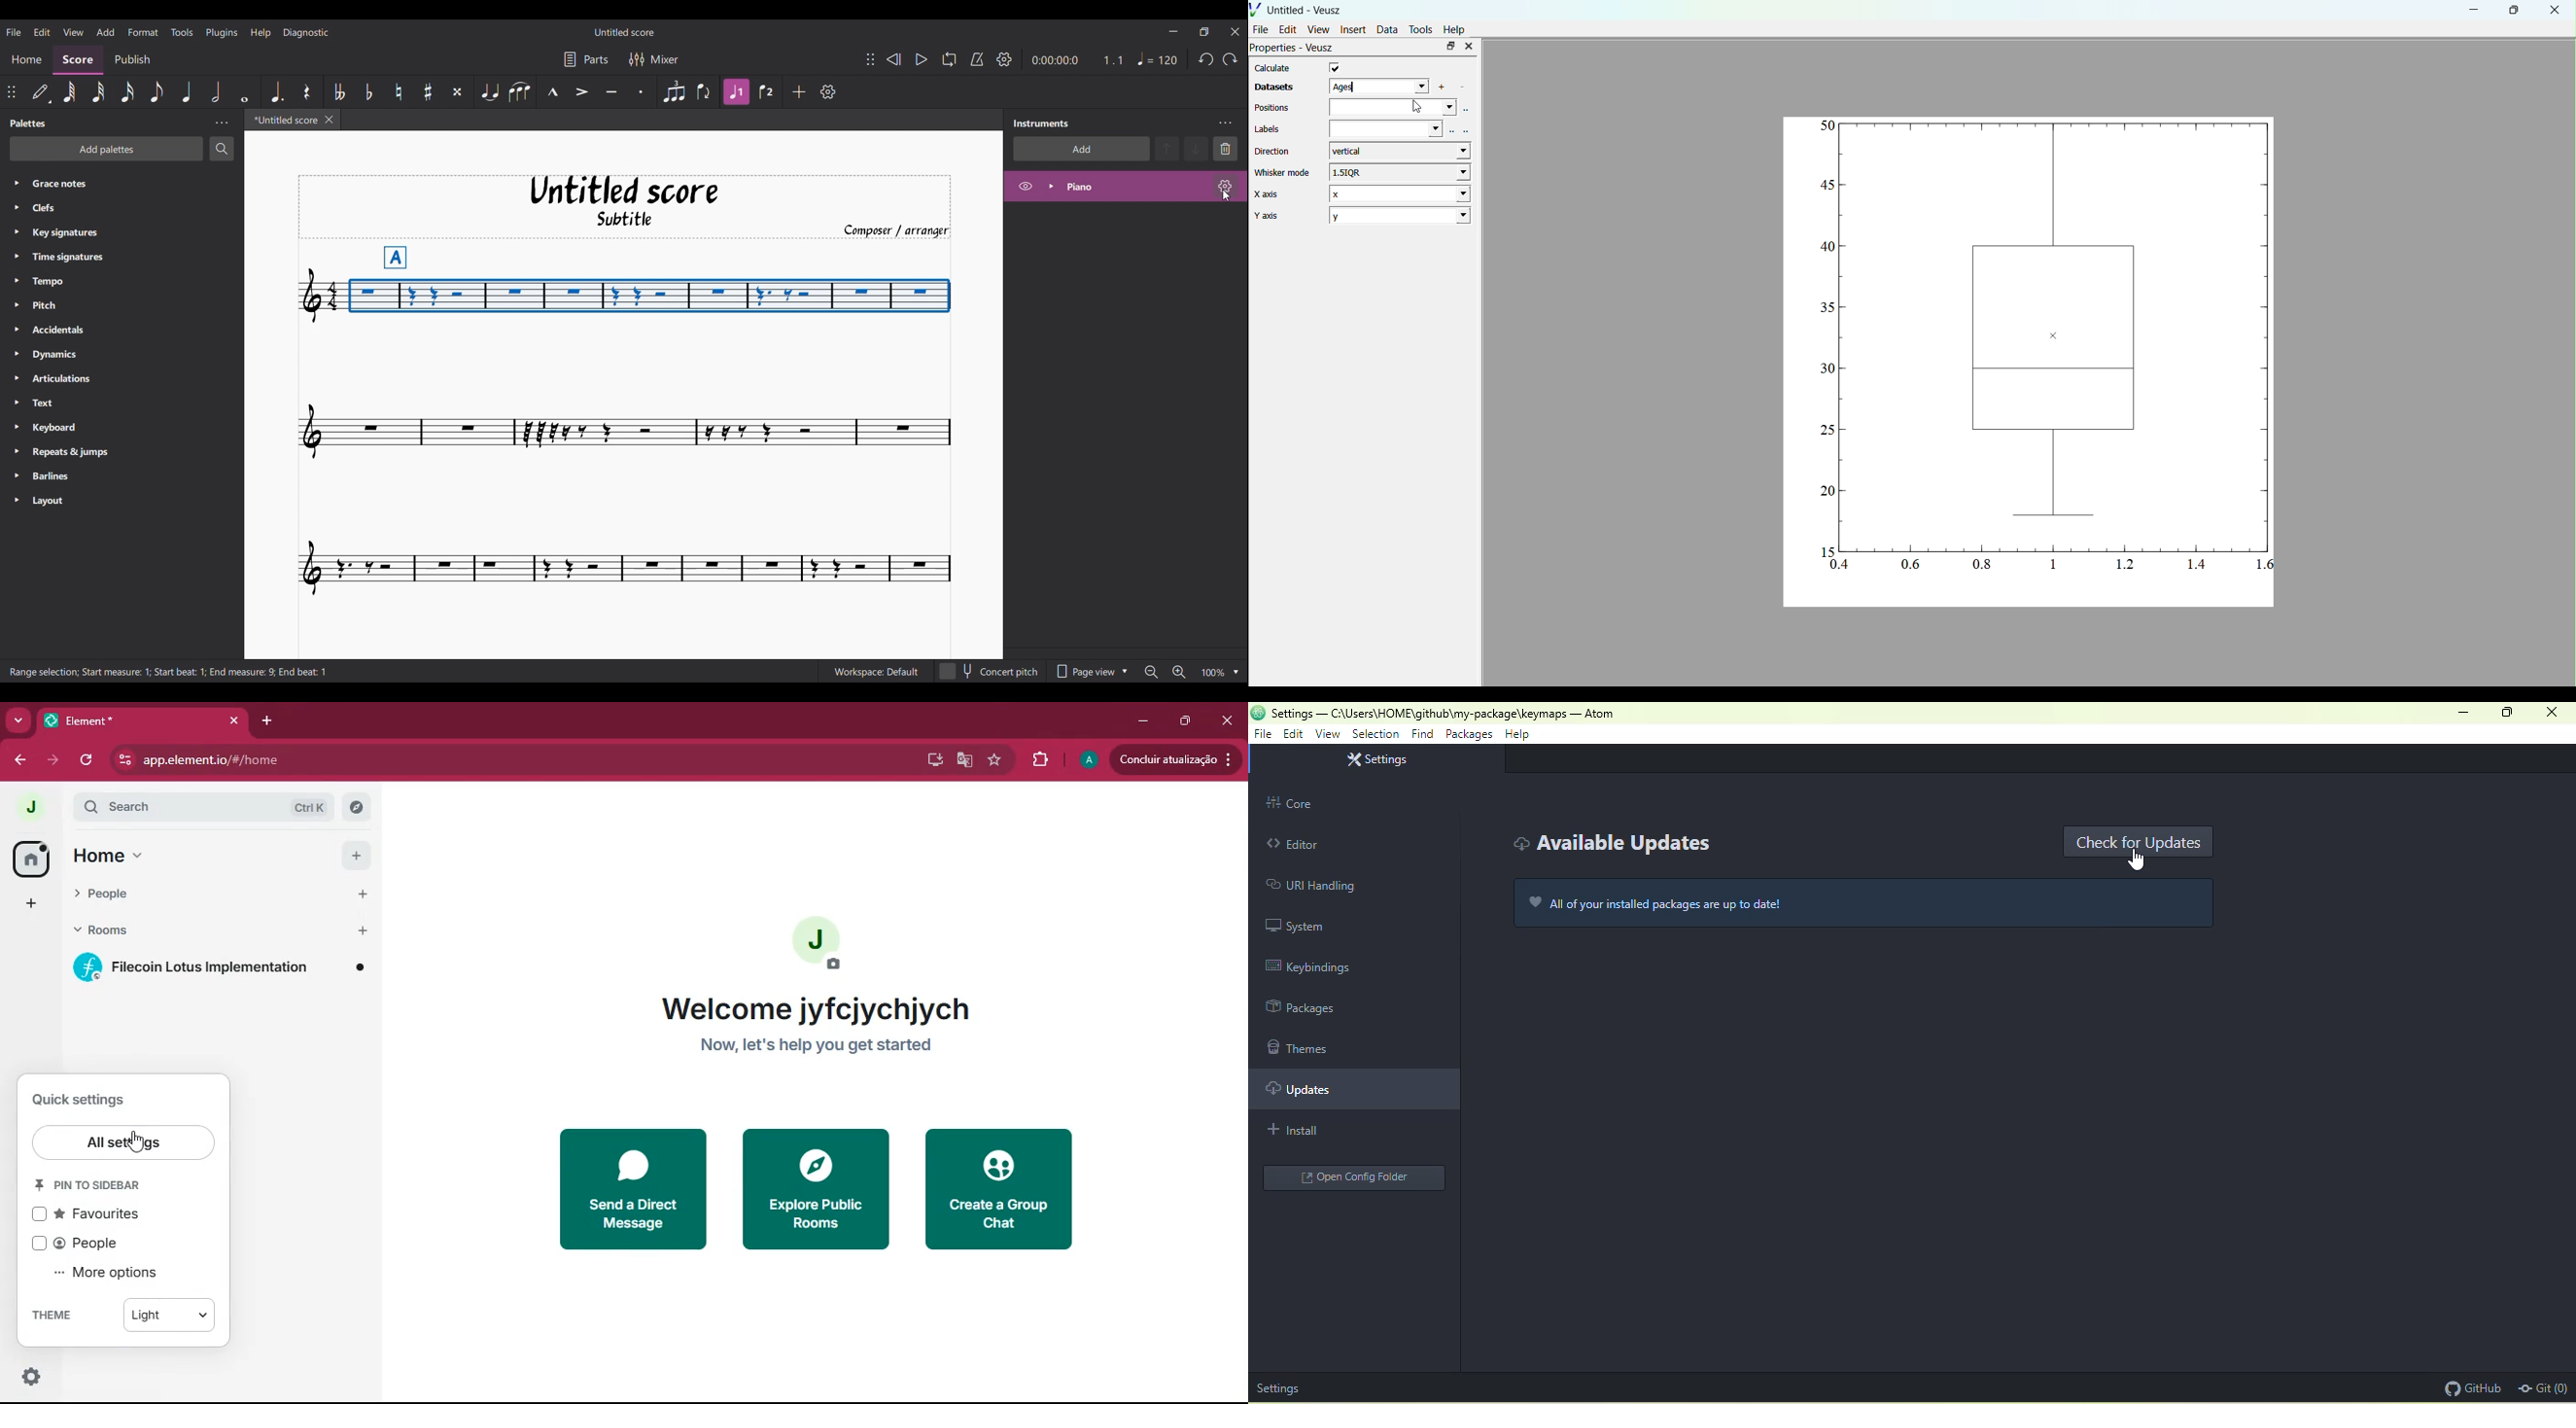 Image resolution: width=2576 pixels, height=1428 pixels. Describe the element at coordinates (1025, 186) in the screenshot. I see `Hide instrument` at that location.